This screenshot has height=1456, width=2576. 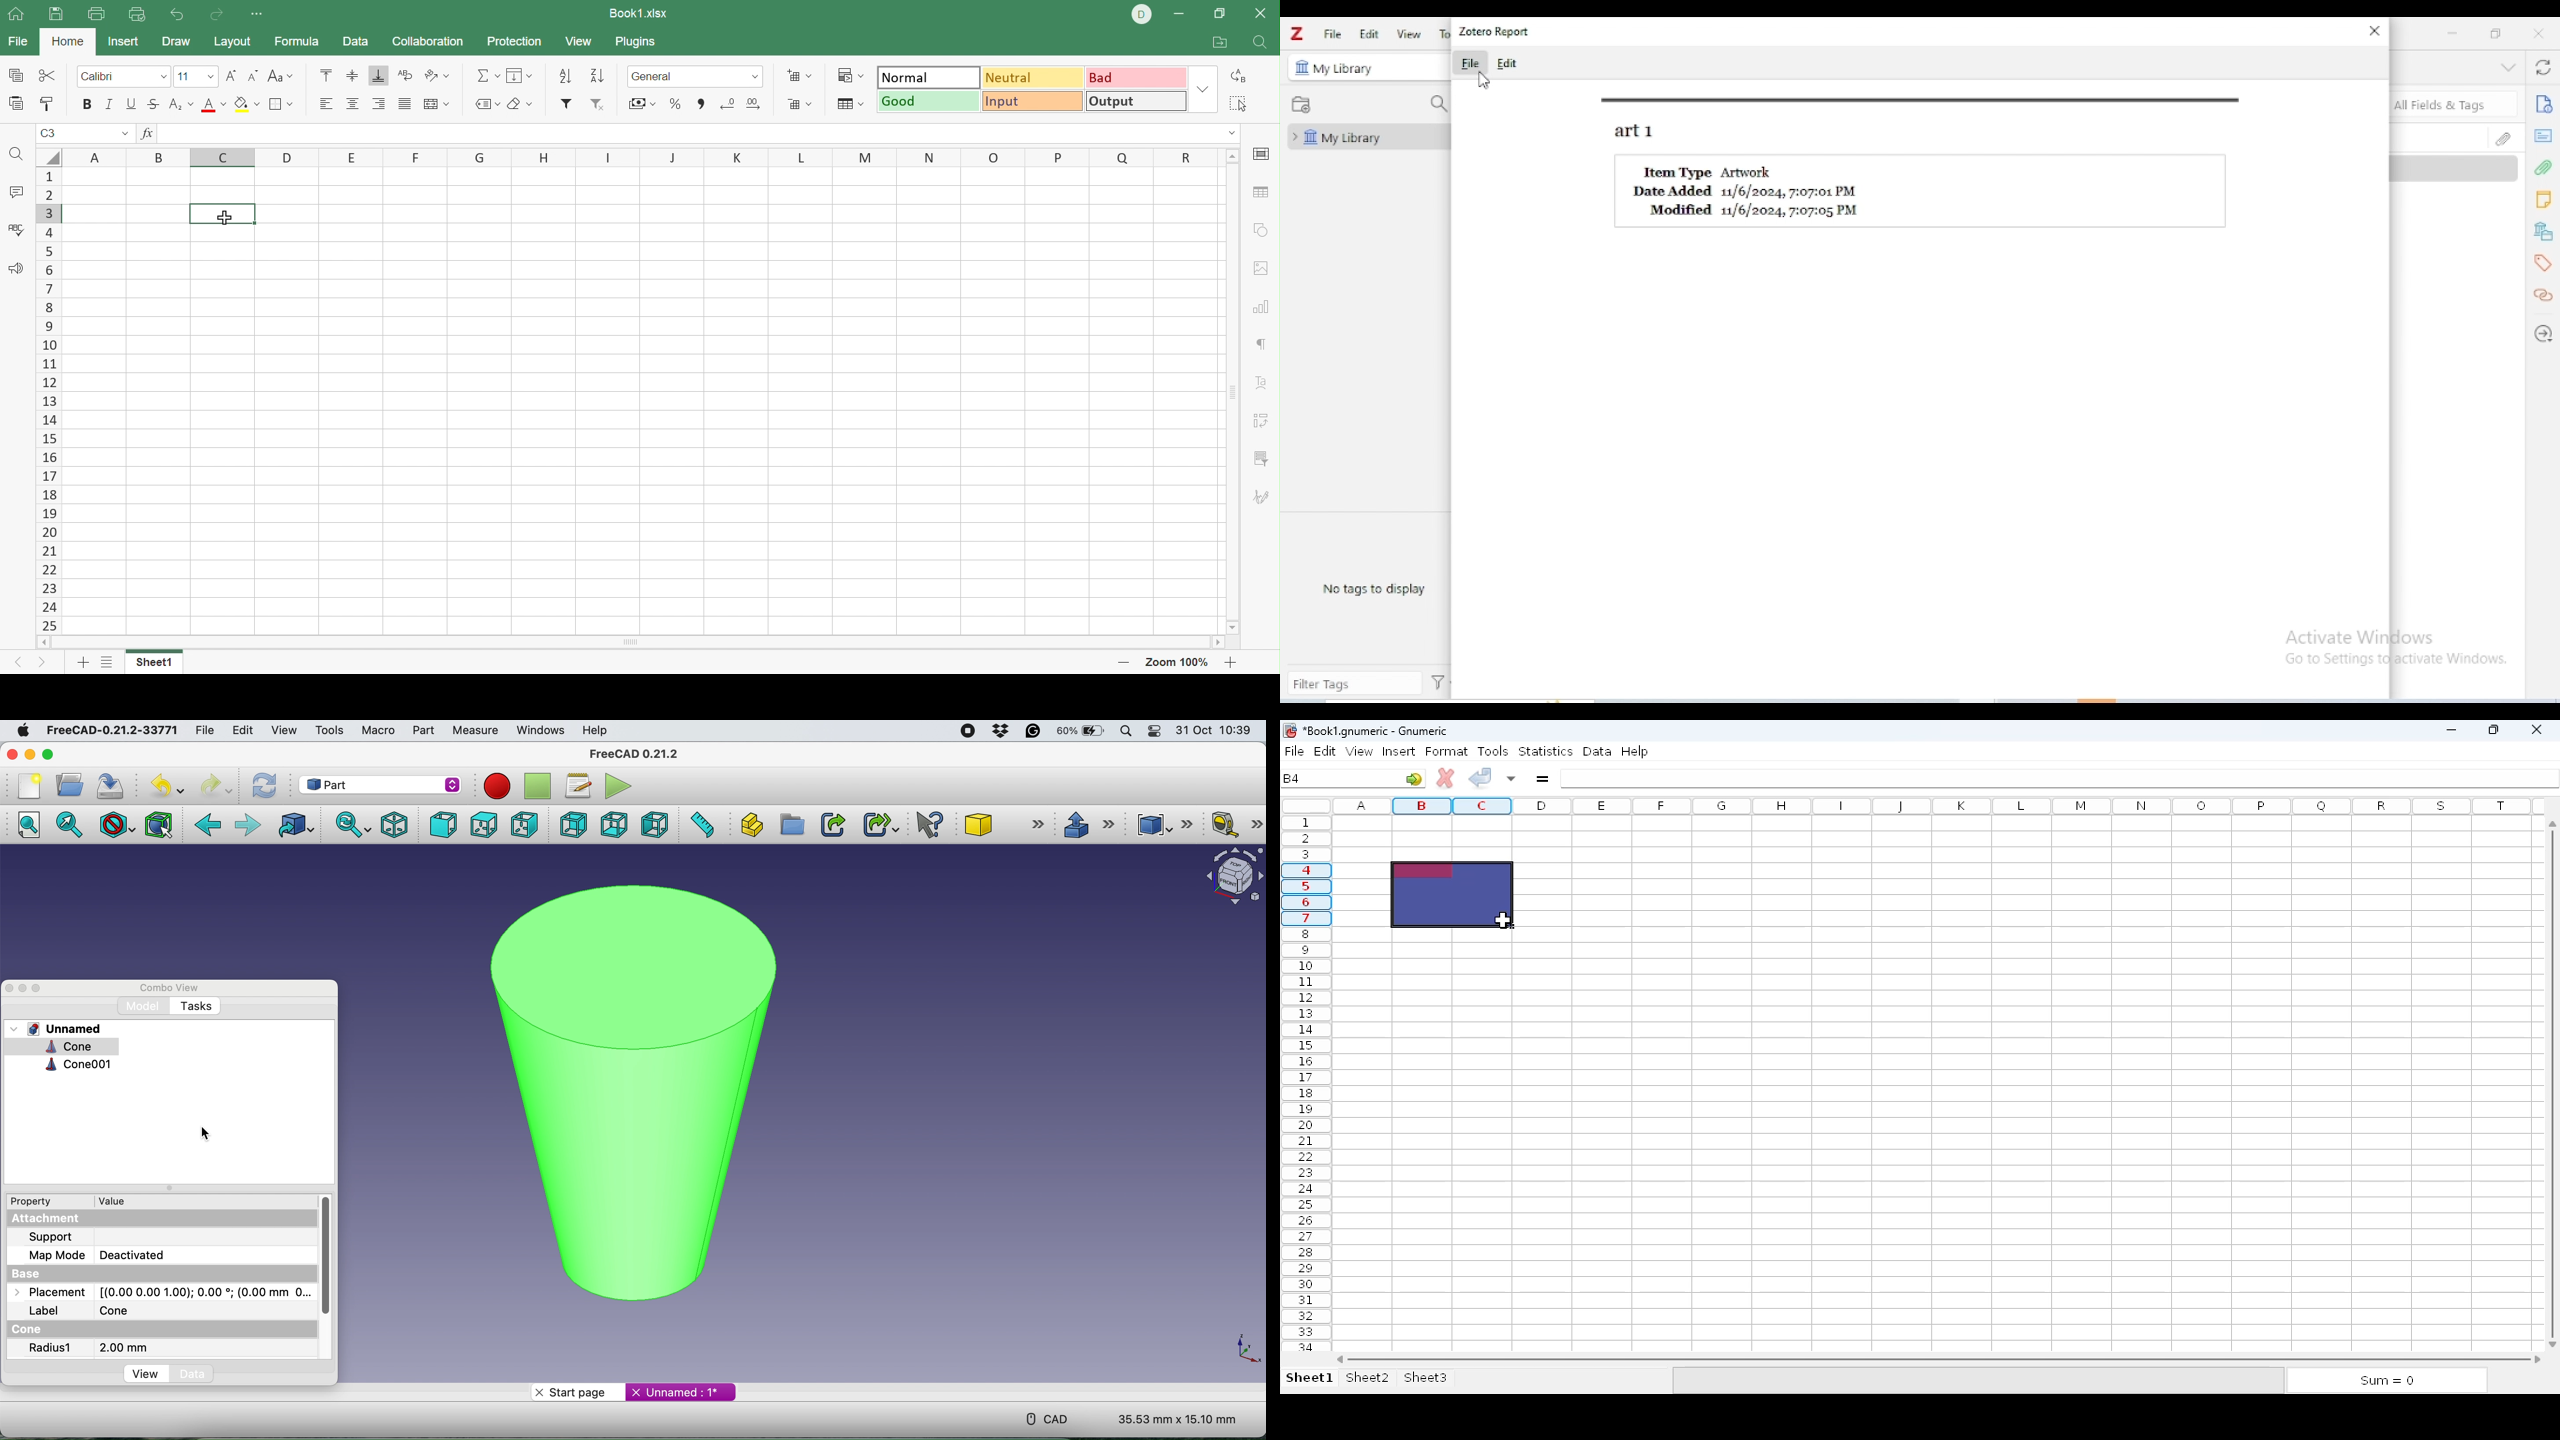 I want to click on cone, so click(x=30, y=1330).